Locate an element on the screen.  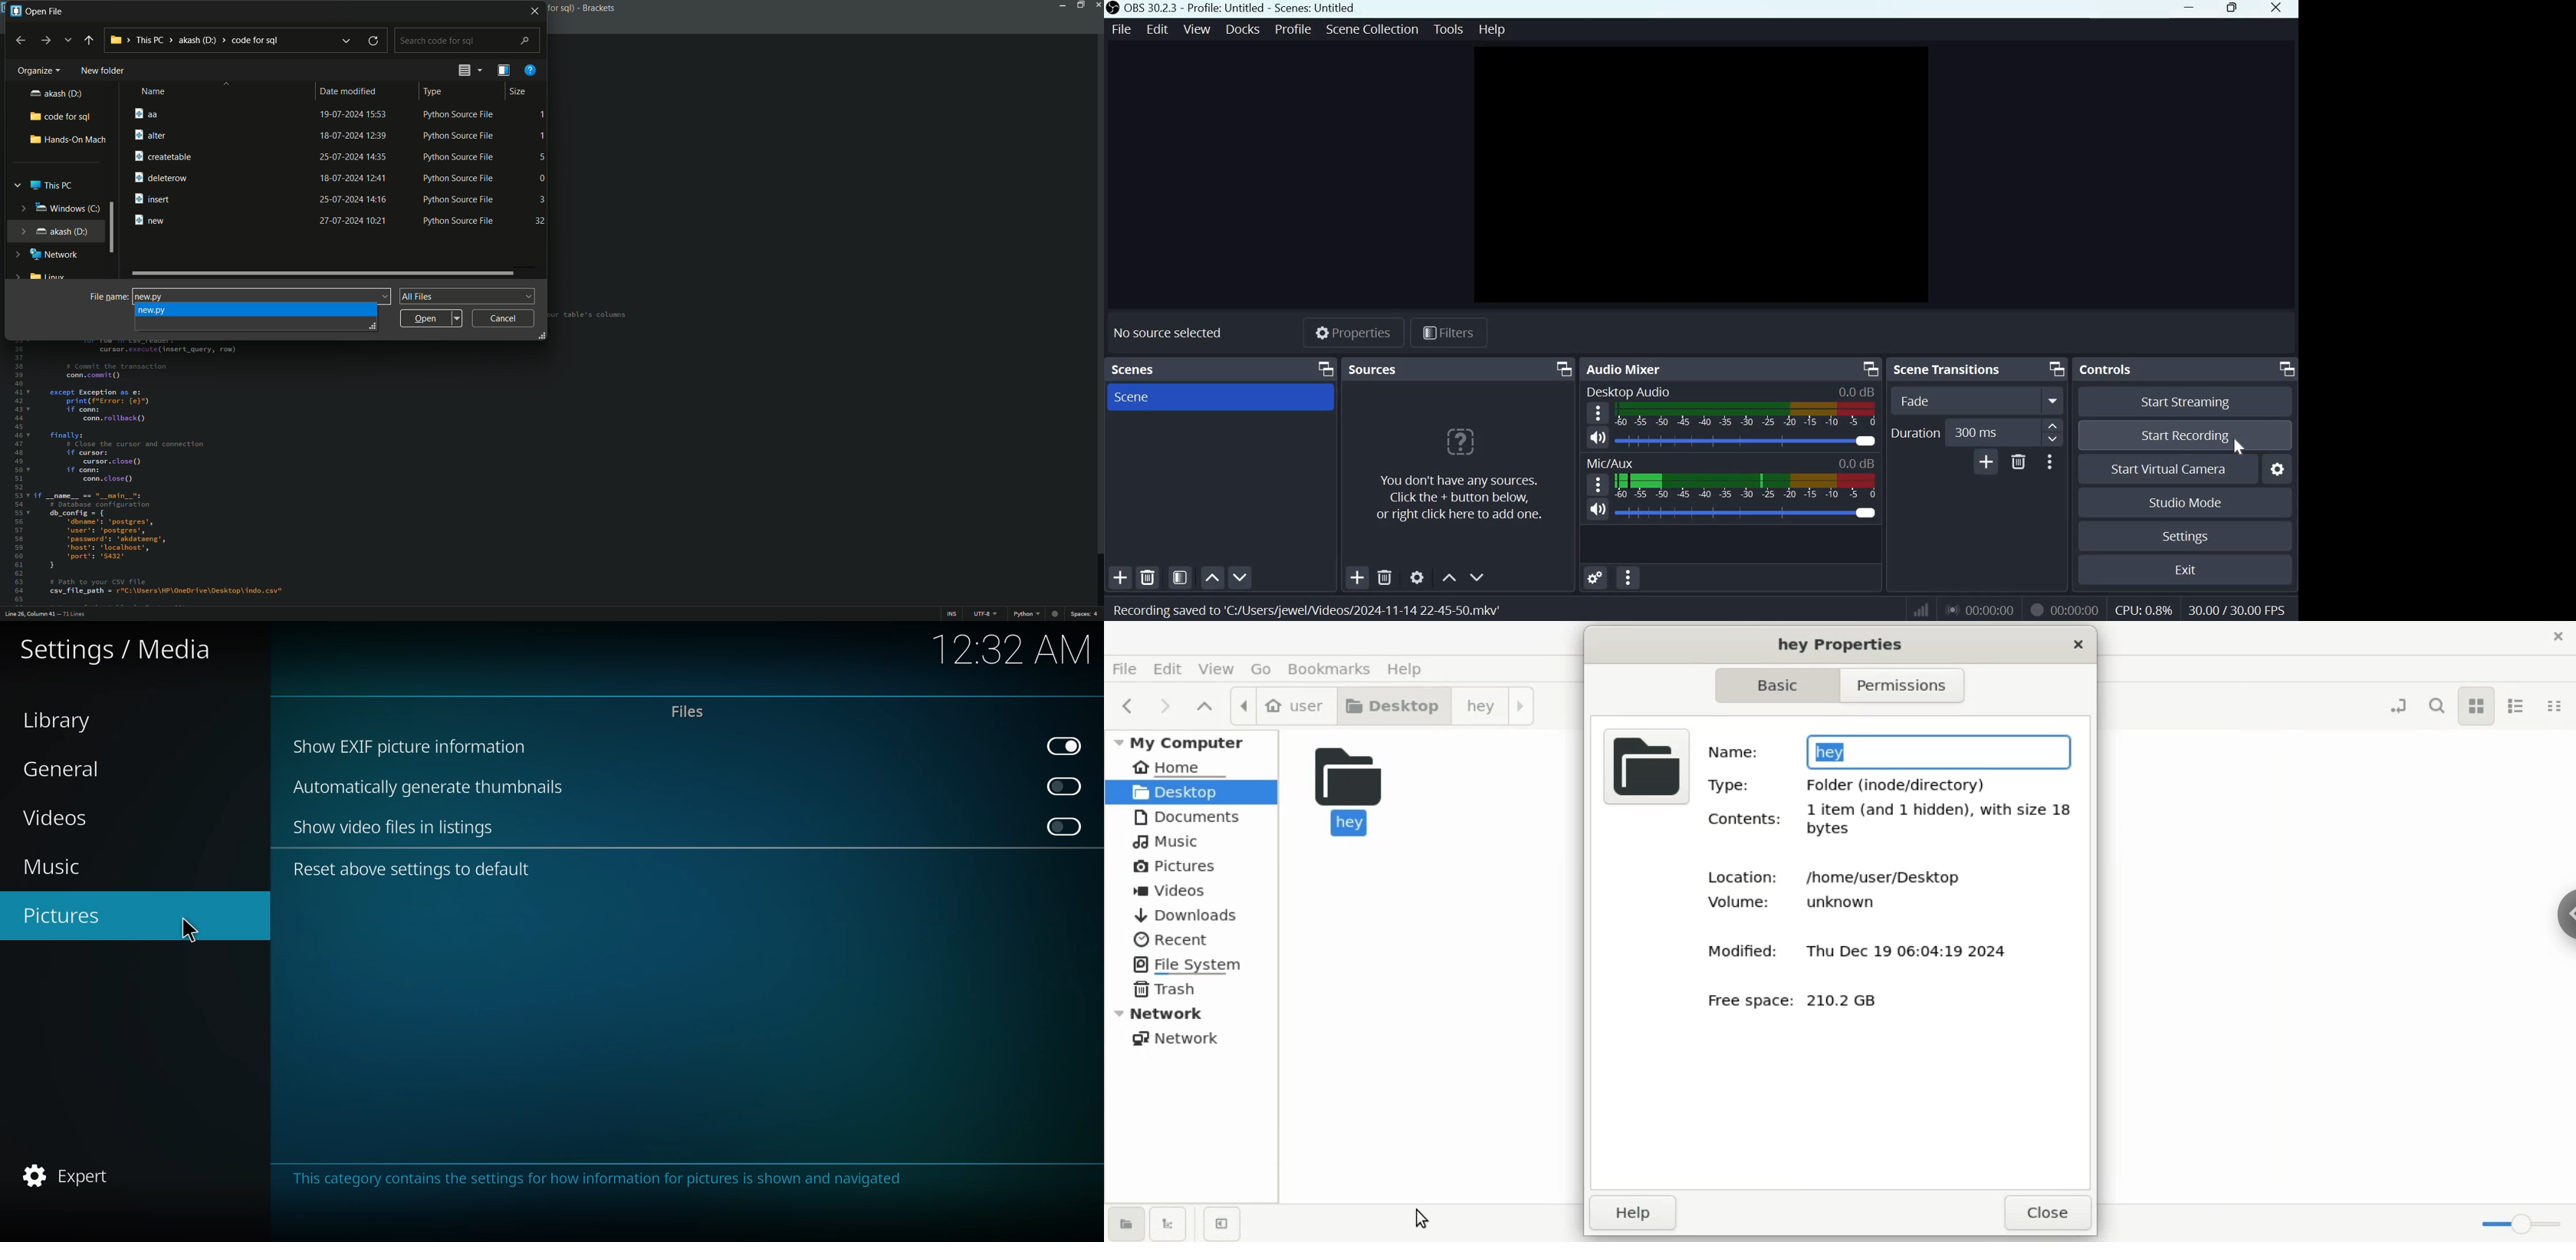
 is located at coordinates (1731, 514).